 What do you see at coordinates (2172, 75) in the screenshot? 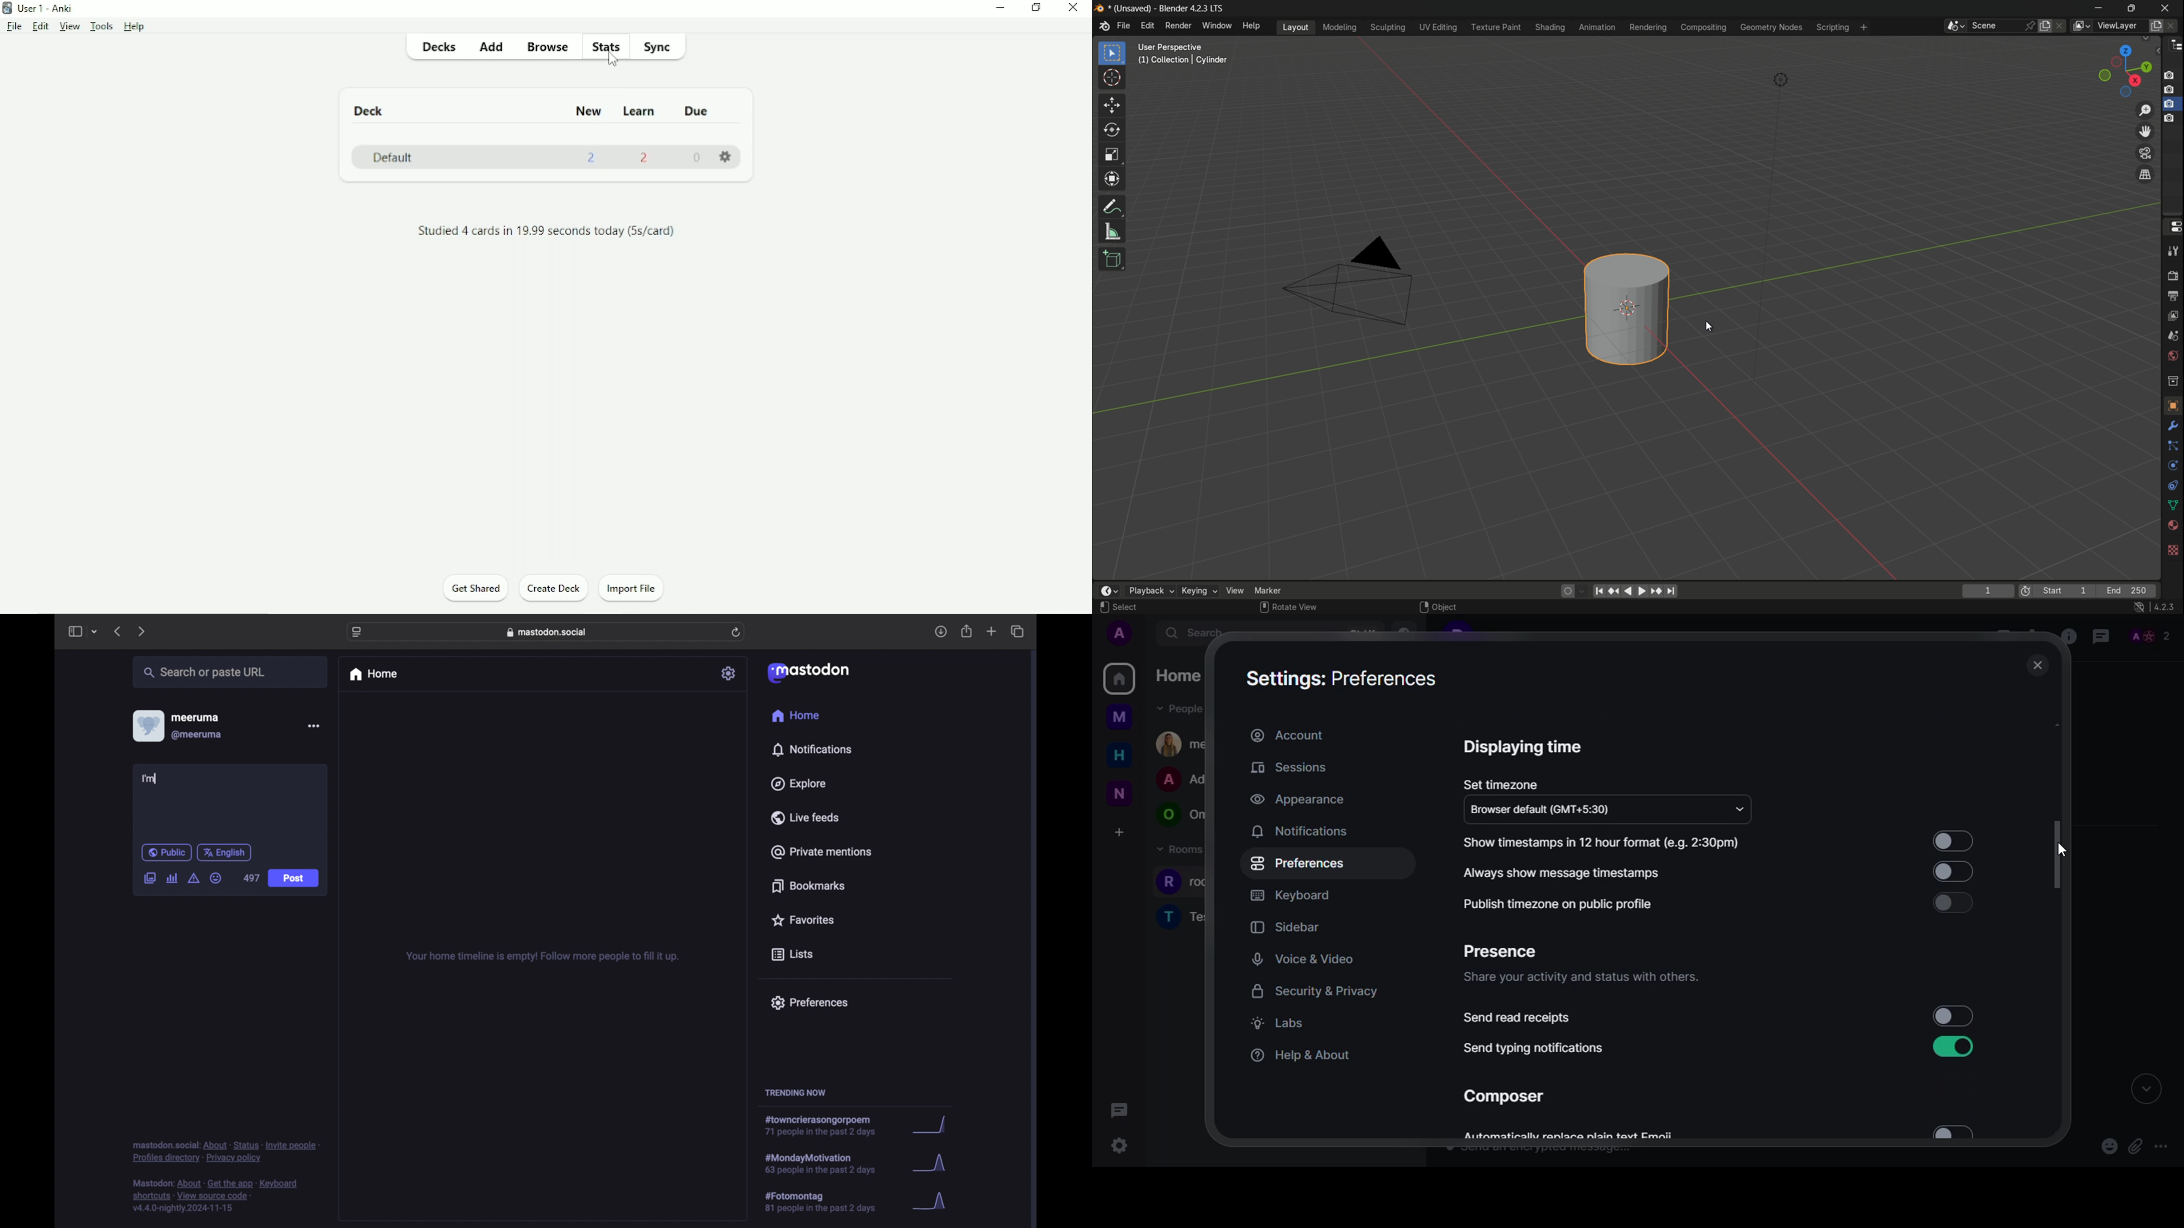
I see `layer 1` at bounding box center [2172, 75].